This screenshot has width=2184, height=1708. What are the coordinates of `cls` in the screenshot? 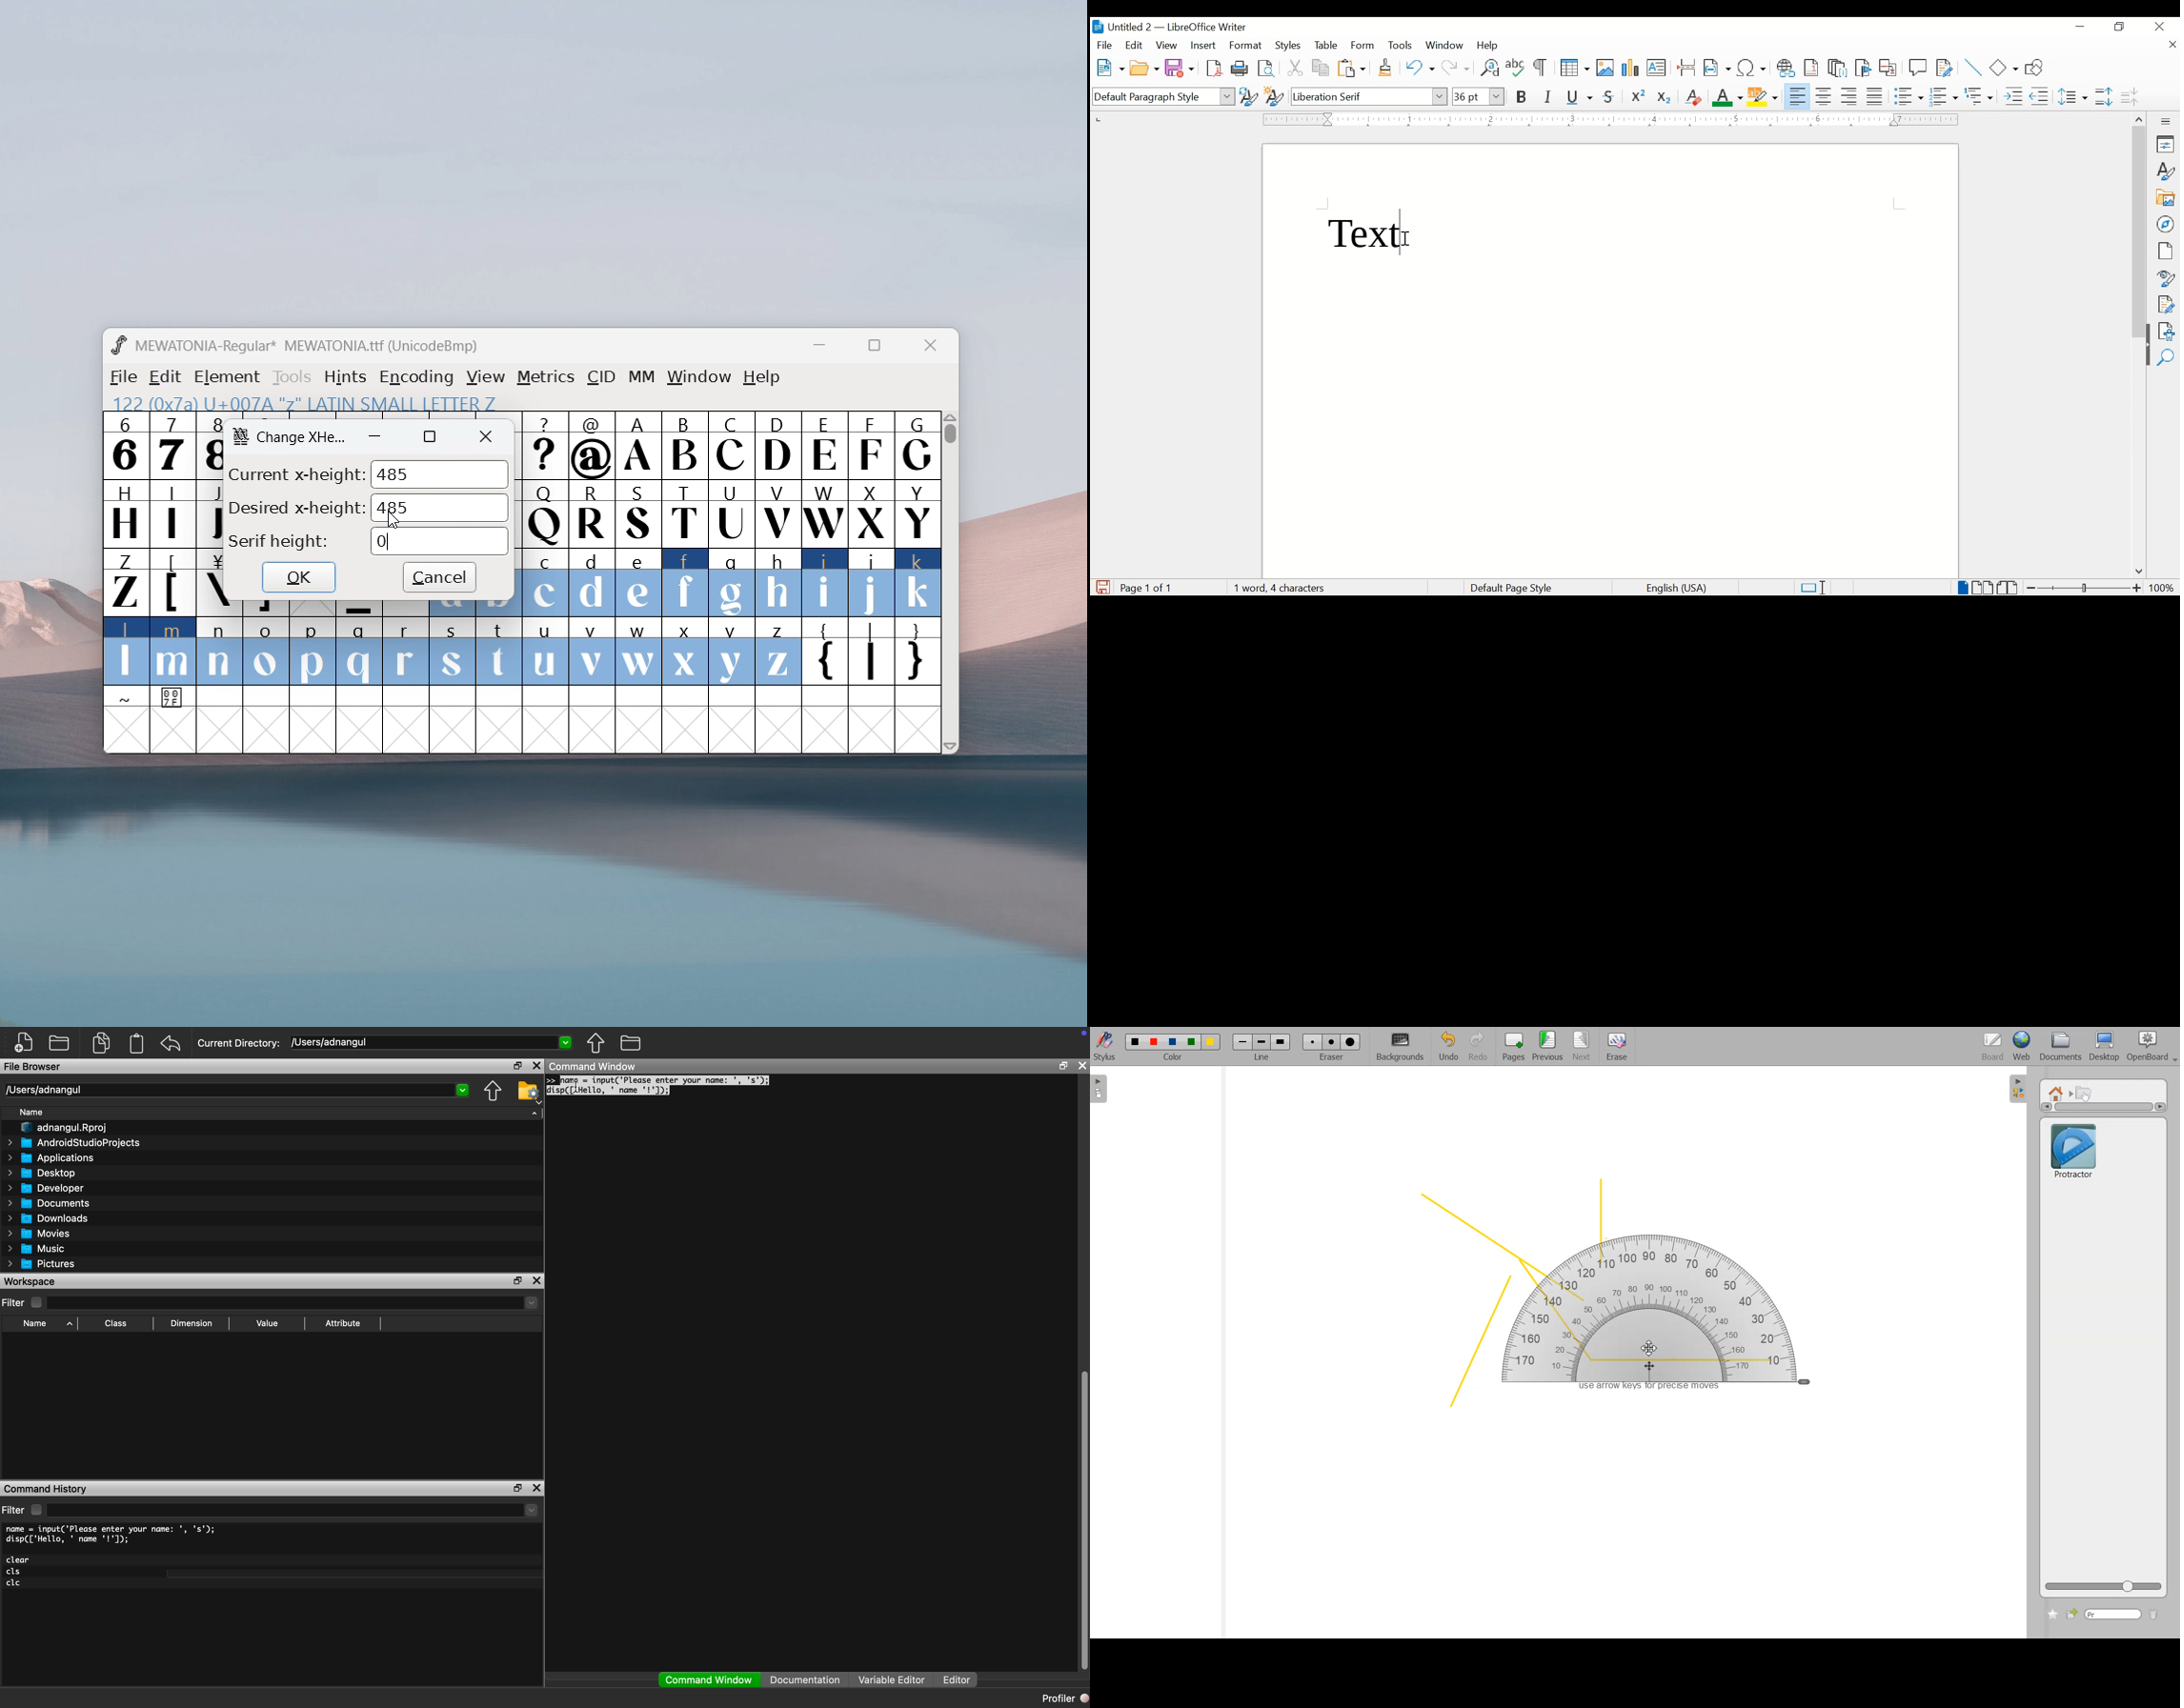 It's located at (14, 1572).